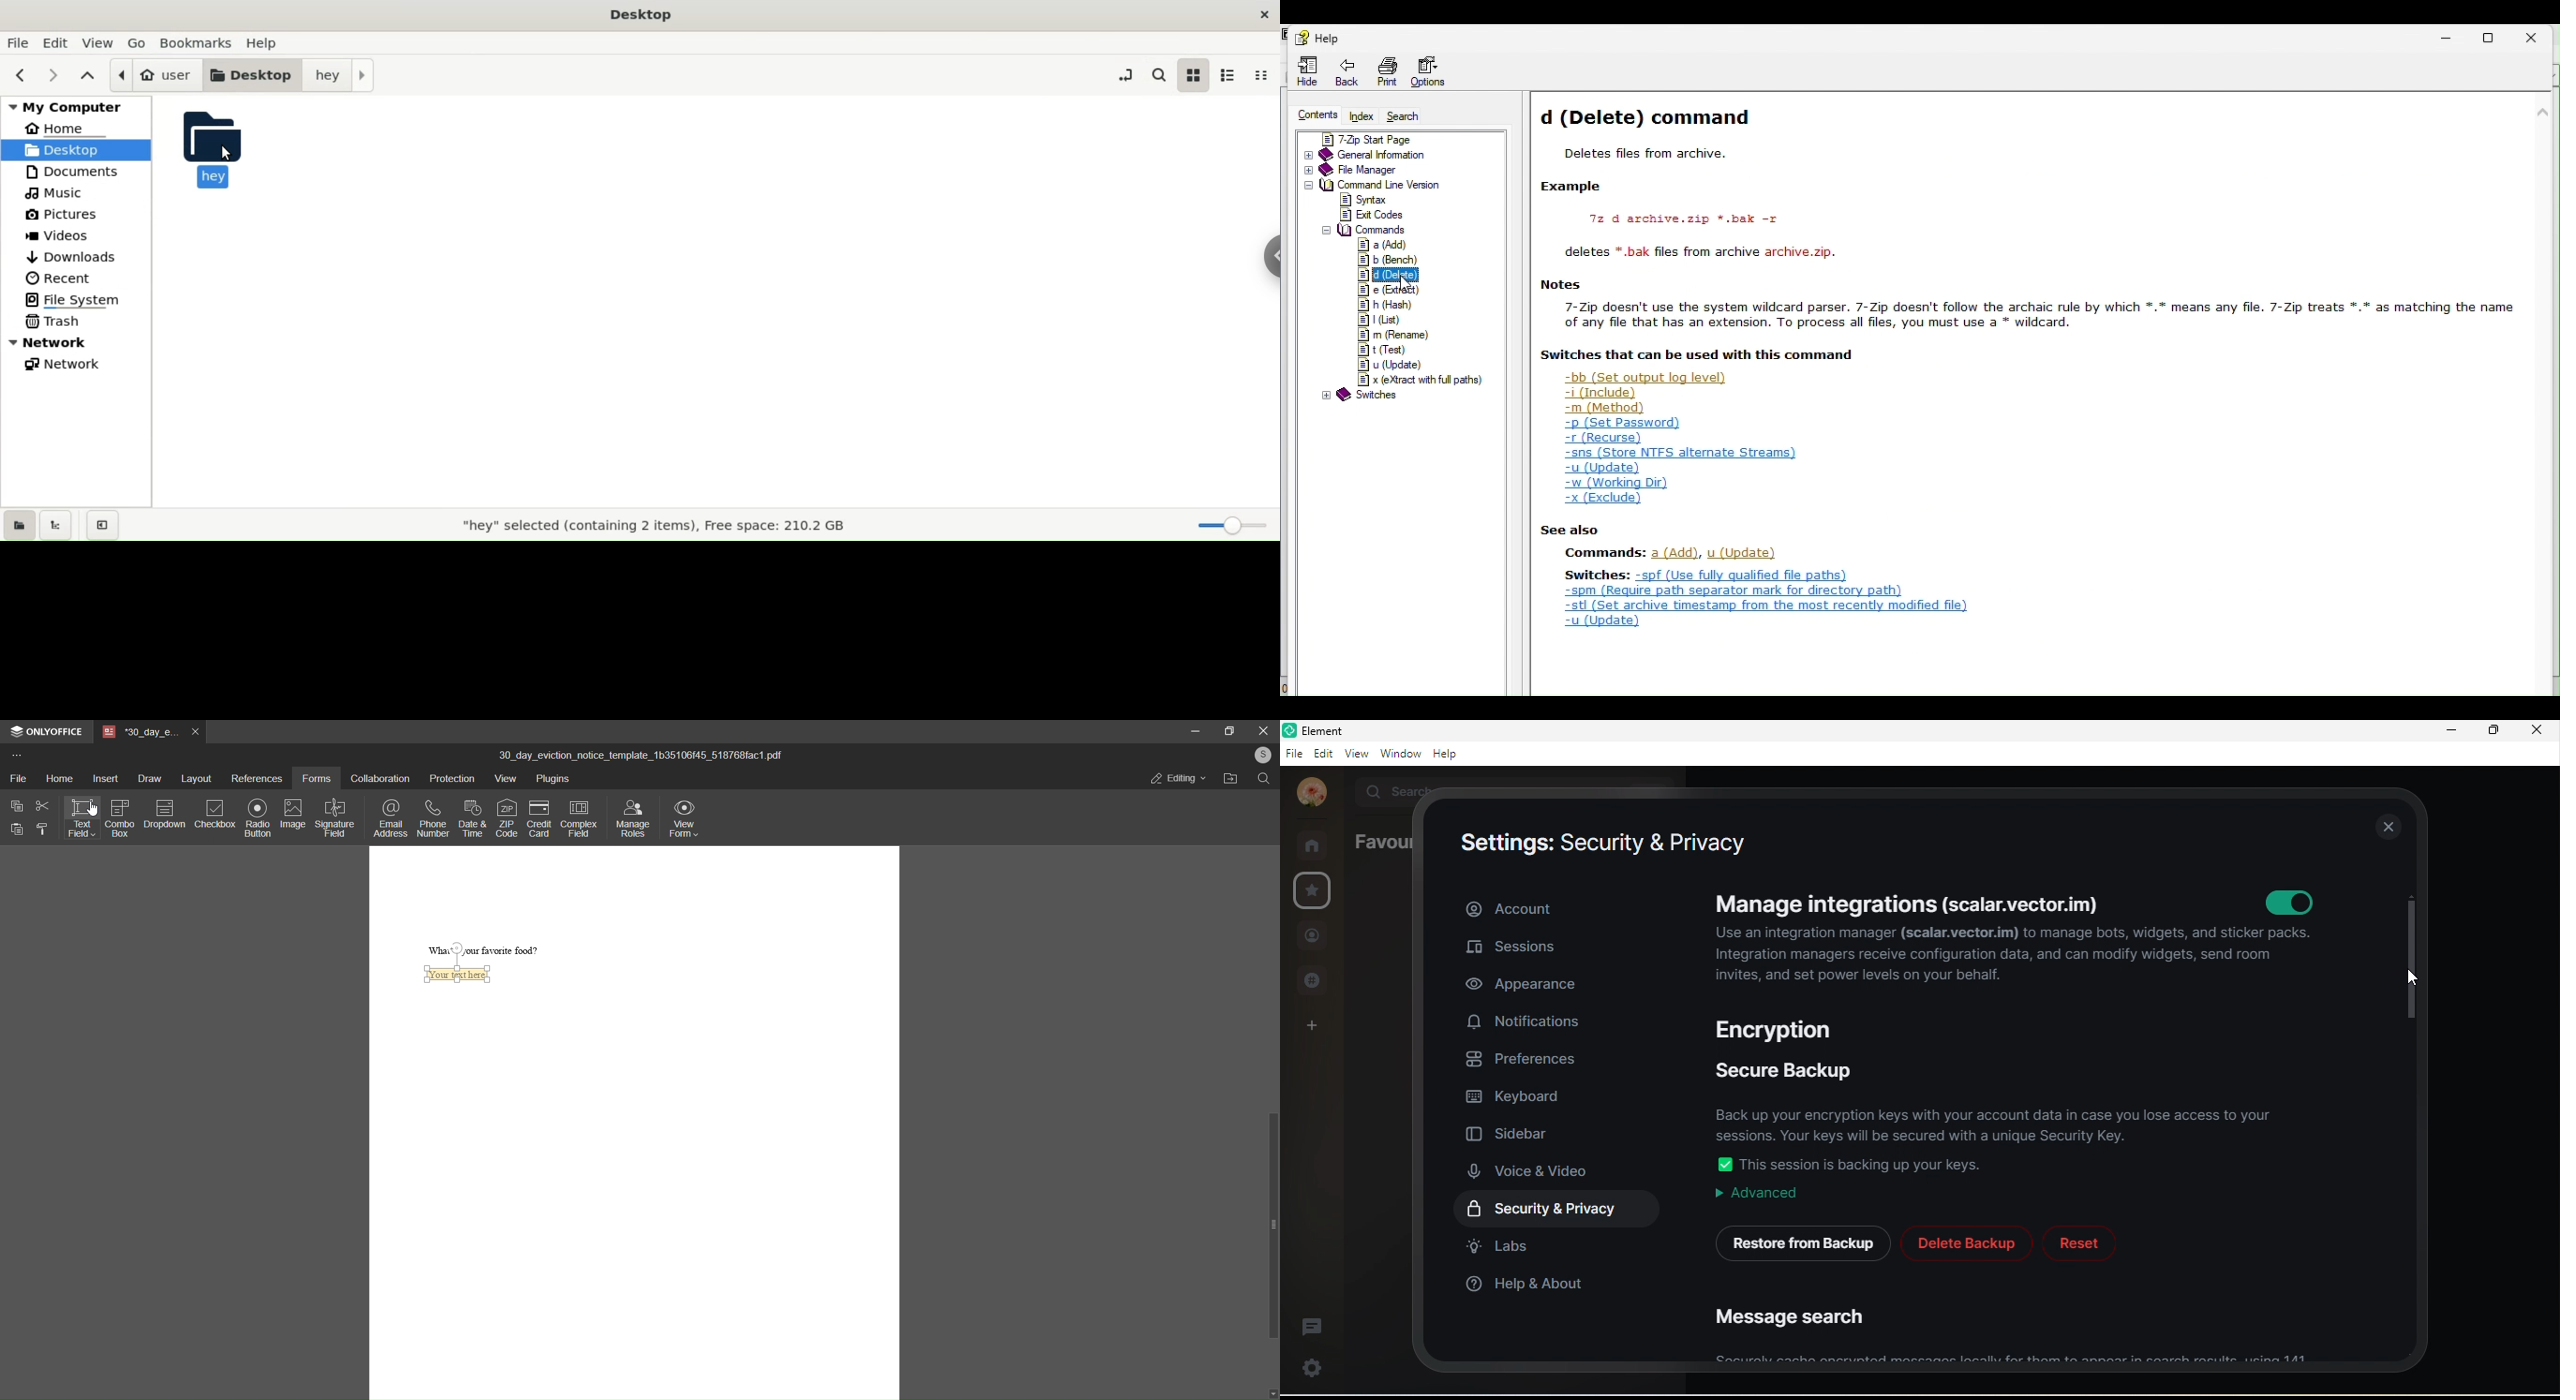 The width and height of the screenshot is (2576, 1400). I want to click on a, so click(1391, 245).